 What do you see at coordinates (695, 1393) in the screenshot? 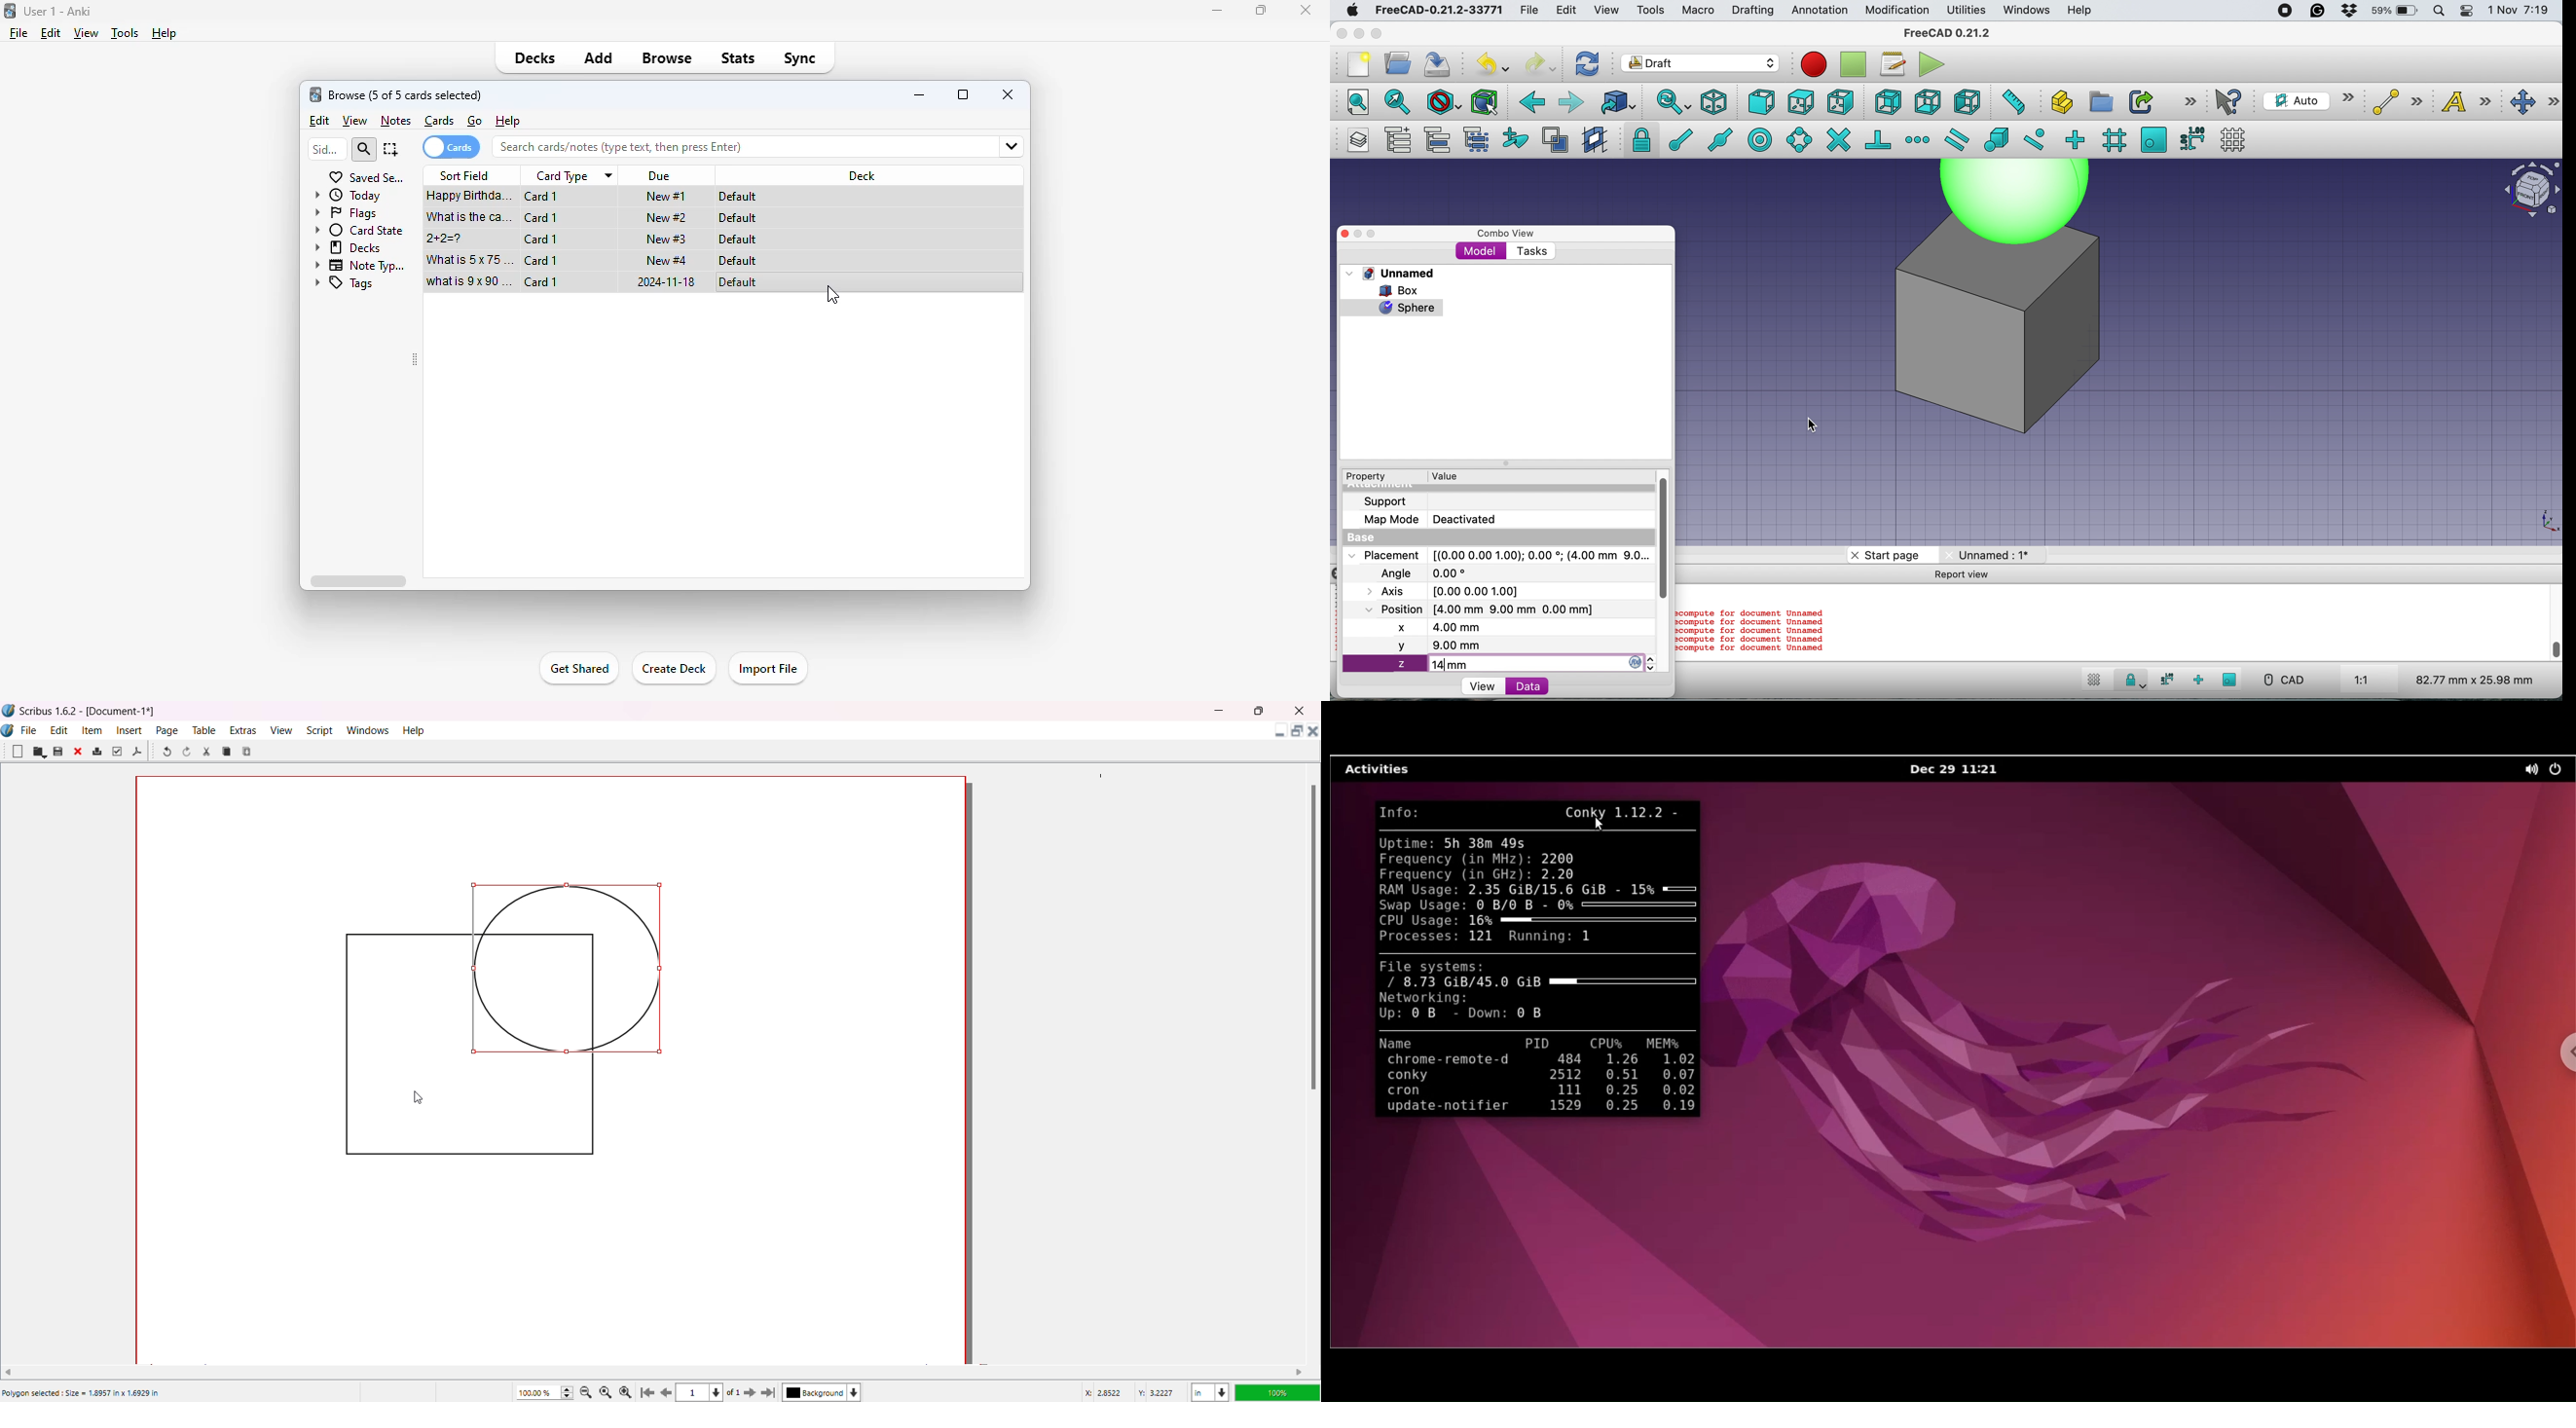
I see `Current page` at bounding box center [695, 1393].